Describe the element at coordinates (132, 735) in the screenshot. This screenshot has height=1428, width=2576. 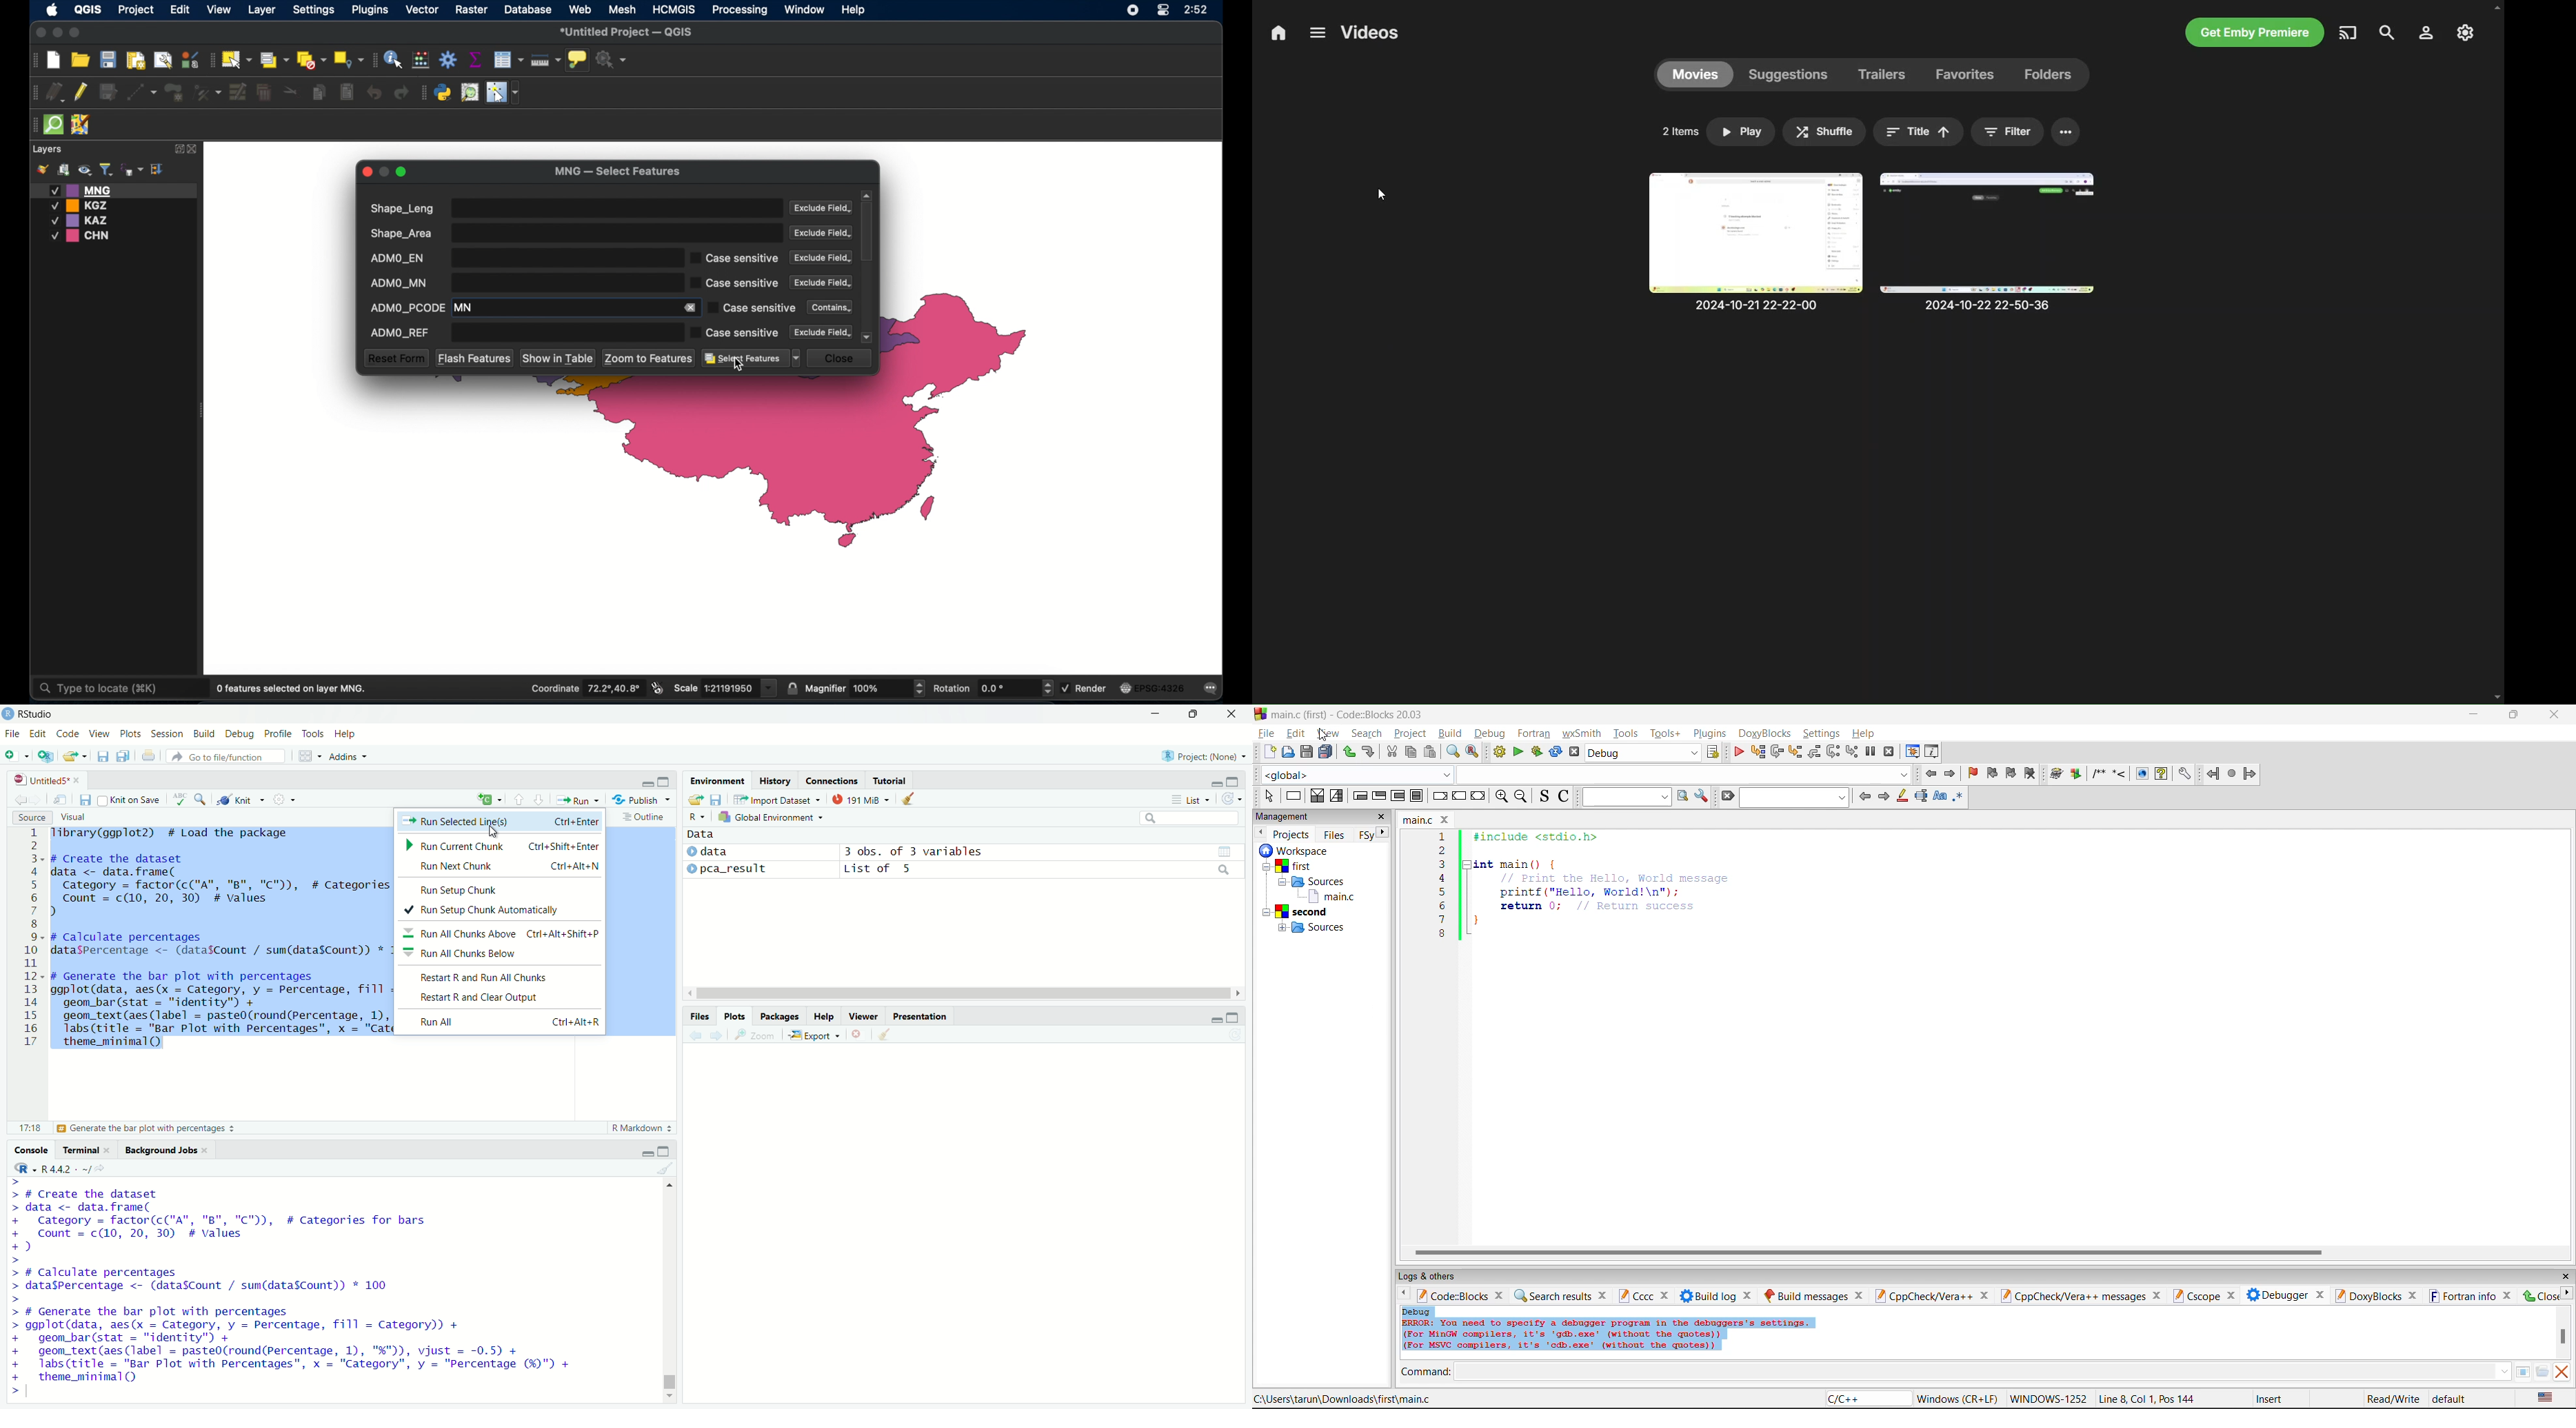
I see `plots` at that location.